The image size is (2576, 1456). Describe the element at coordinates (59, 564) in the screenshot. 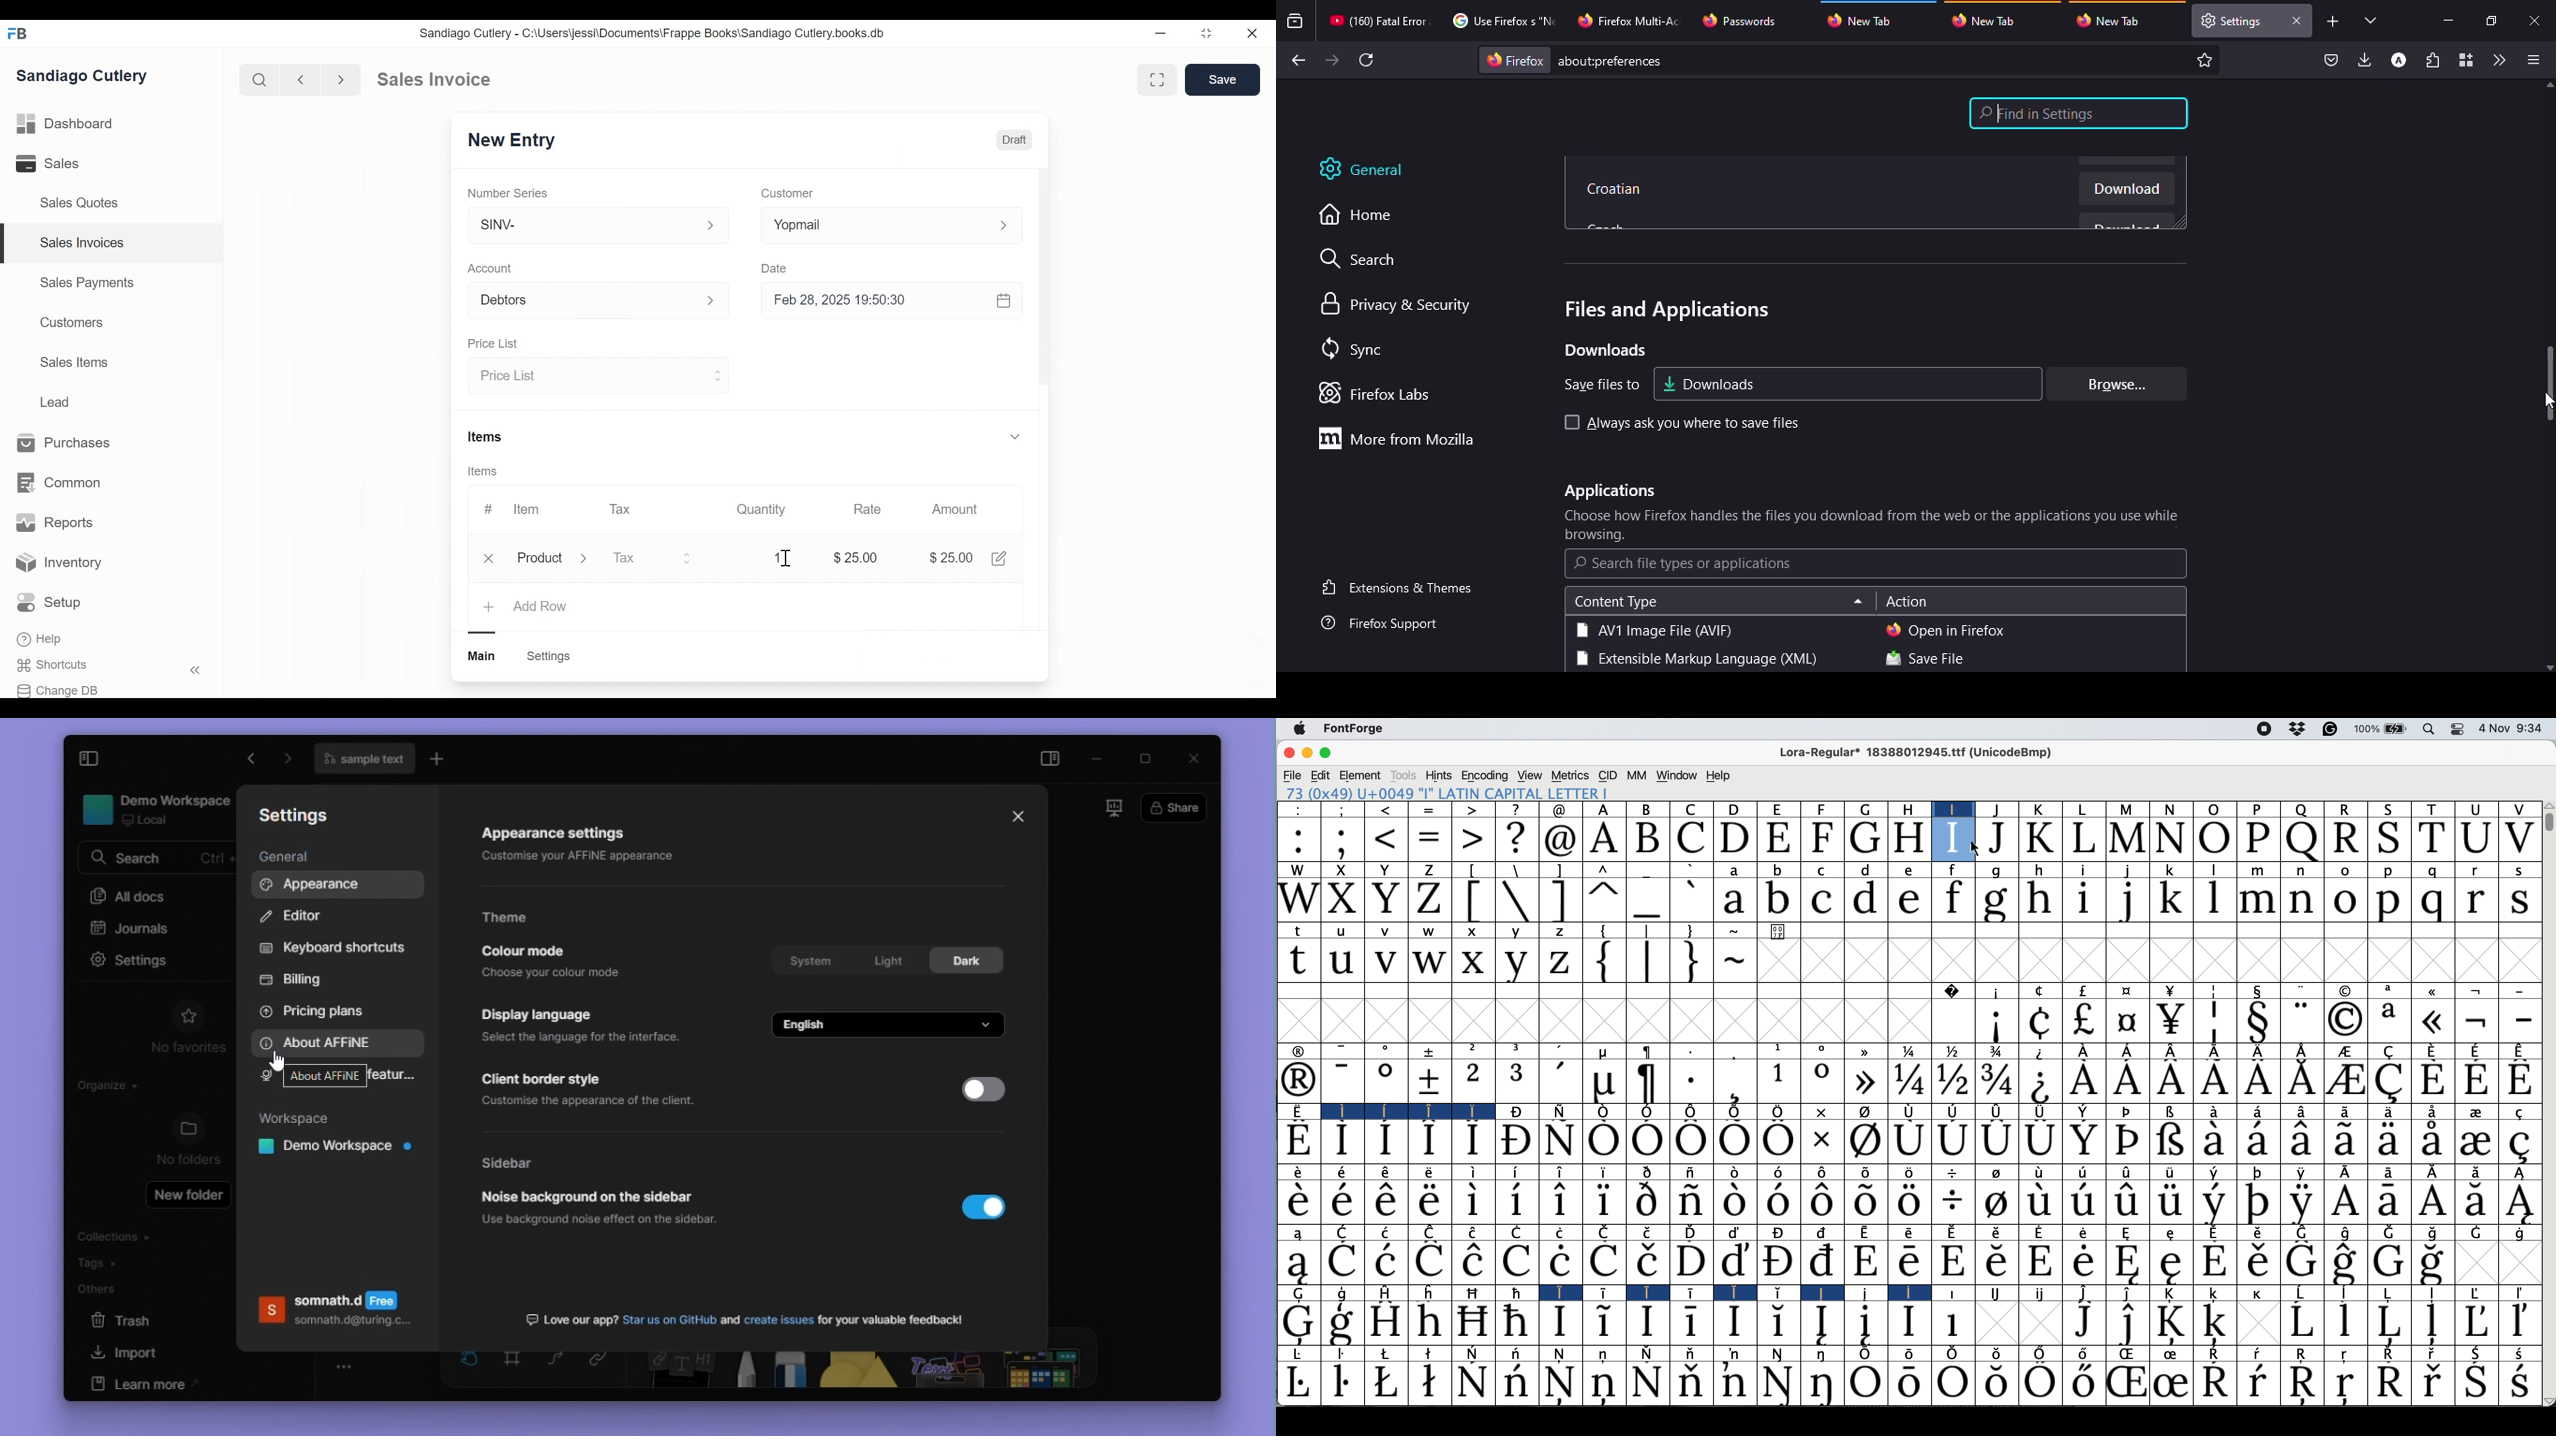

I see `Inventory` at that location.